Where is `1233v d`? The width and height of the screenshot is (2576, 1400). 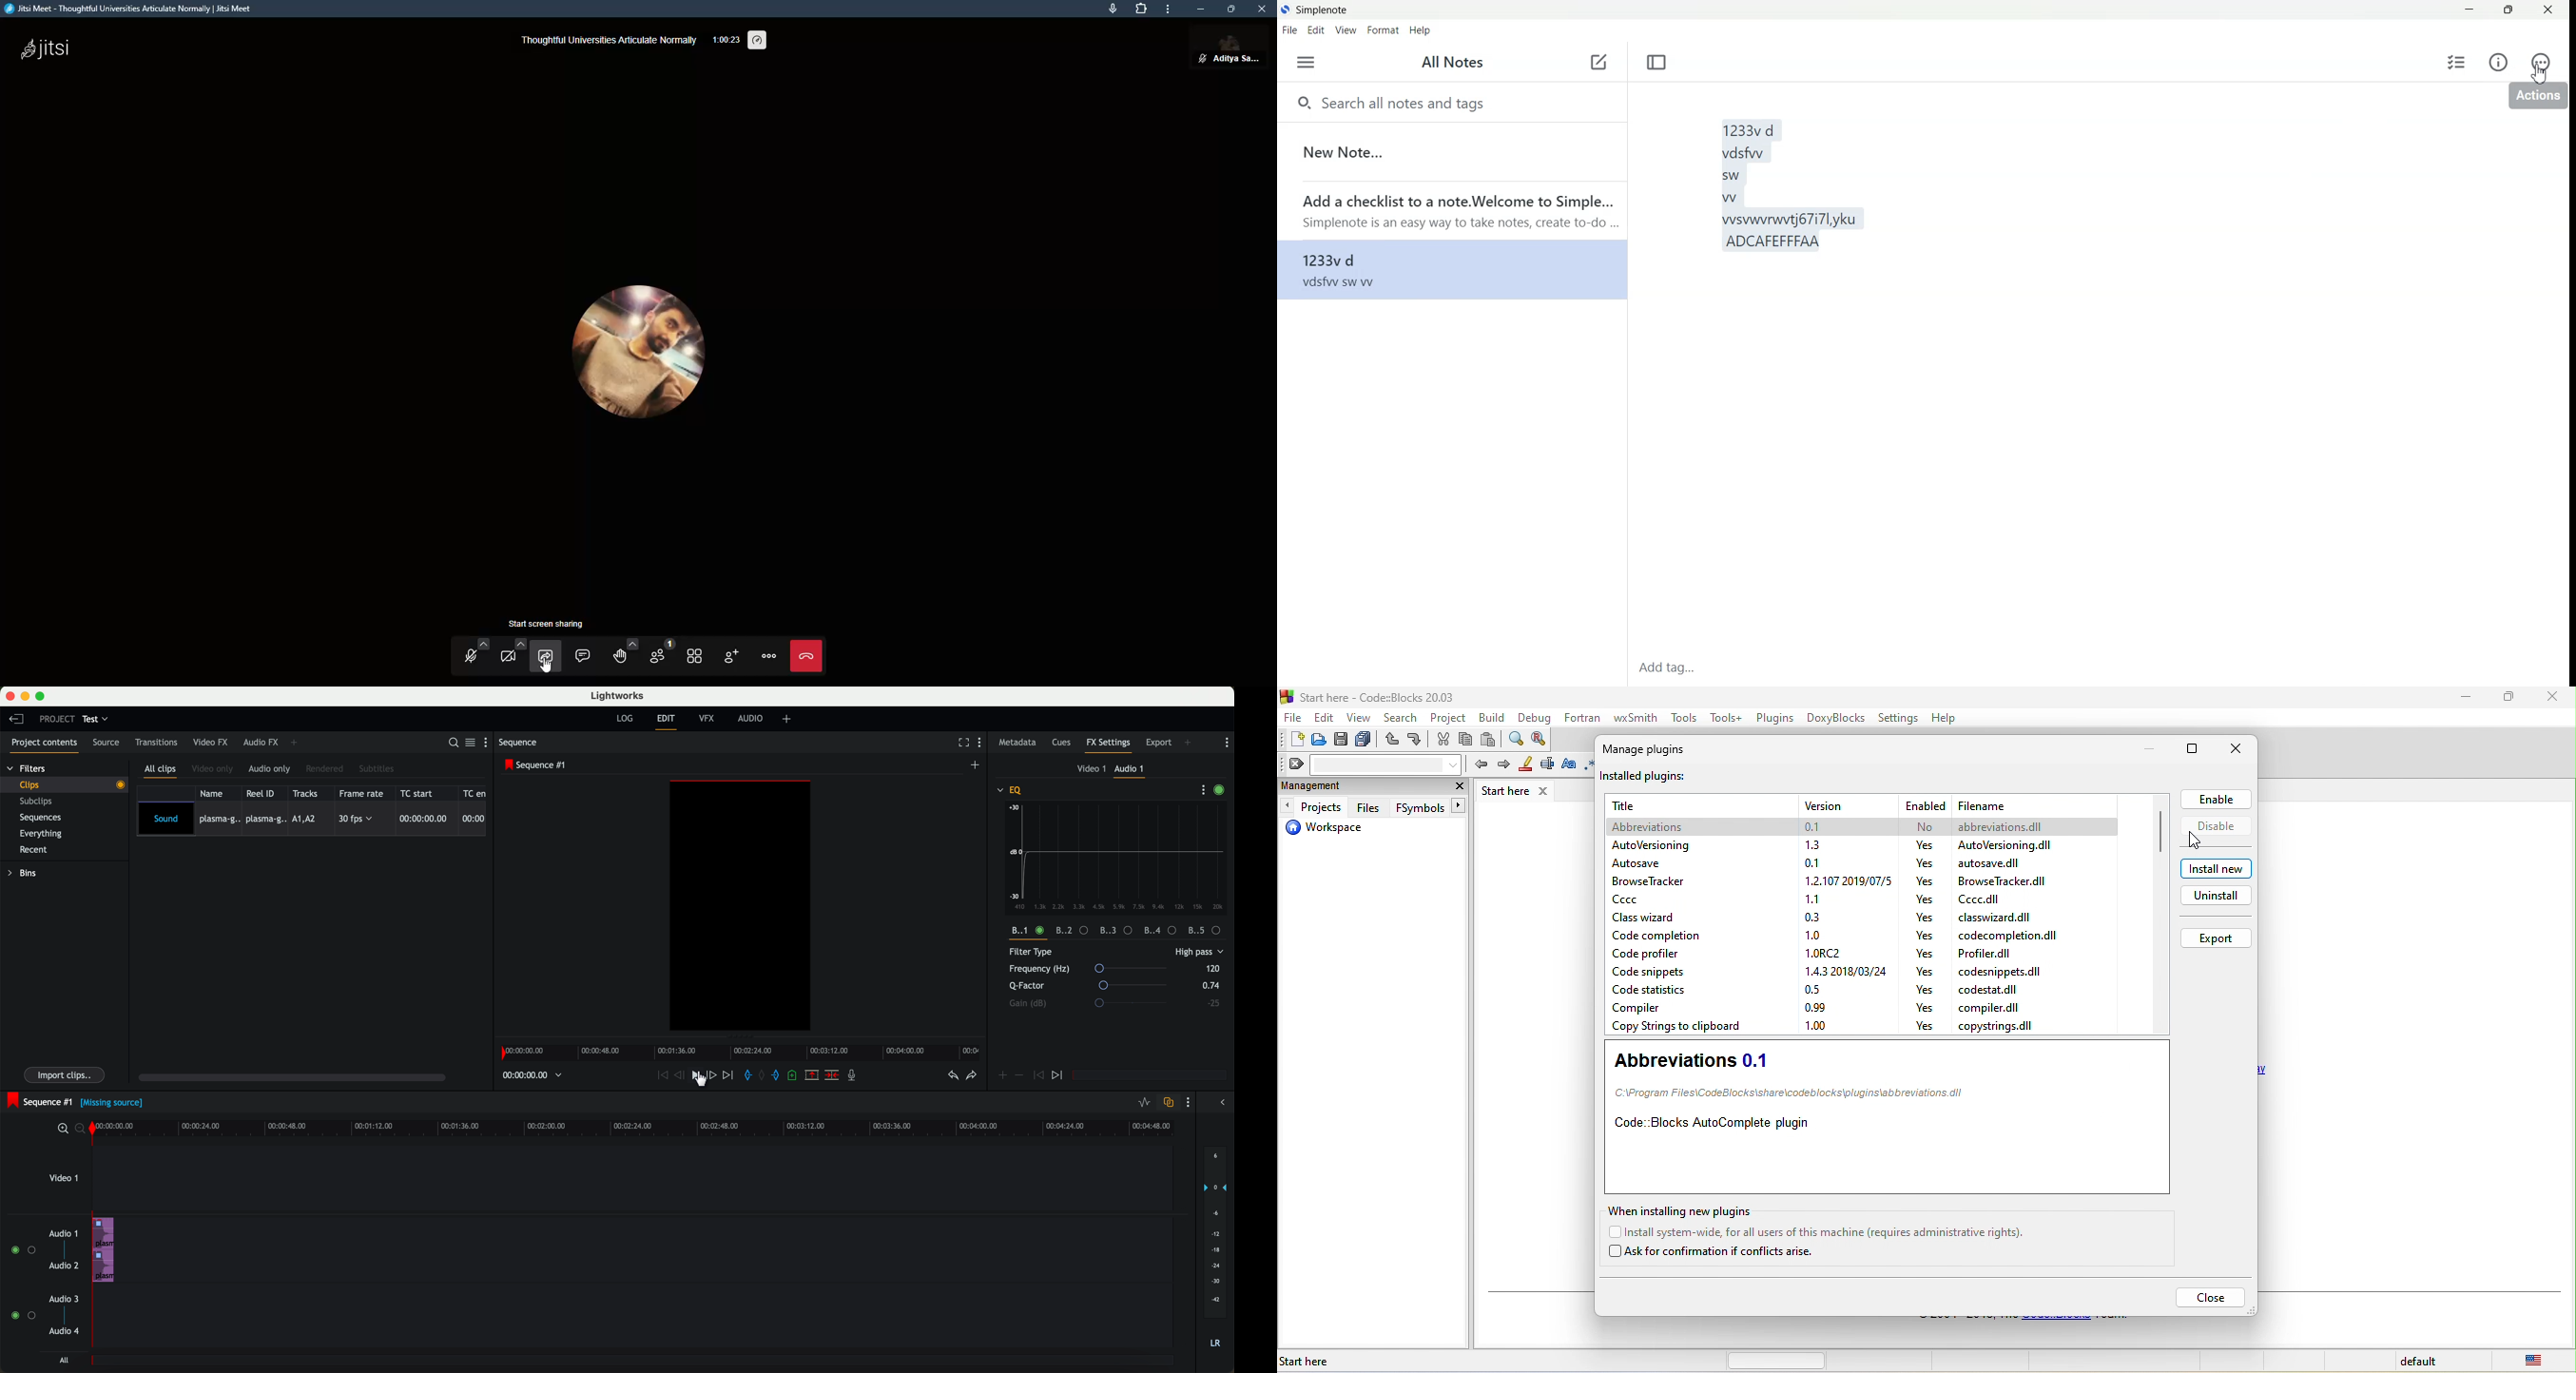 1233v d is located at coordinates (1450, 269).